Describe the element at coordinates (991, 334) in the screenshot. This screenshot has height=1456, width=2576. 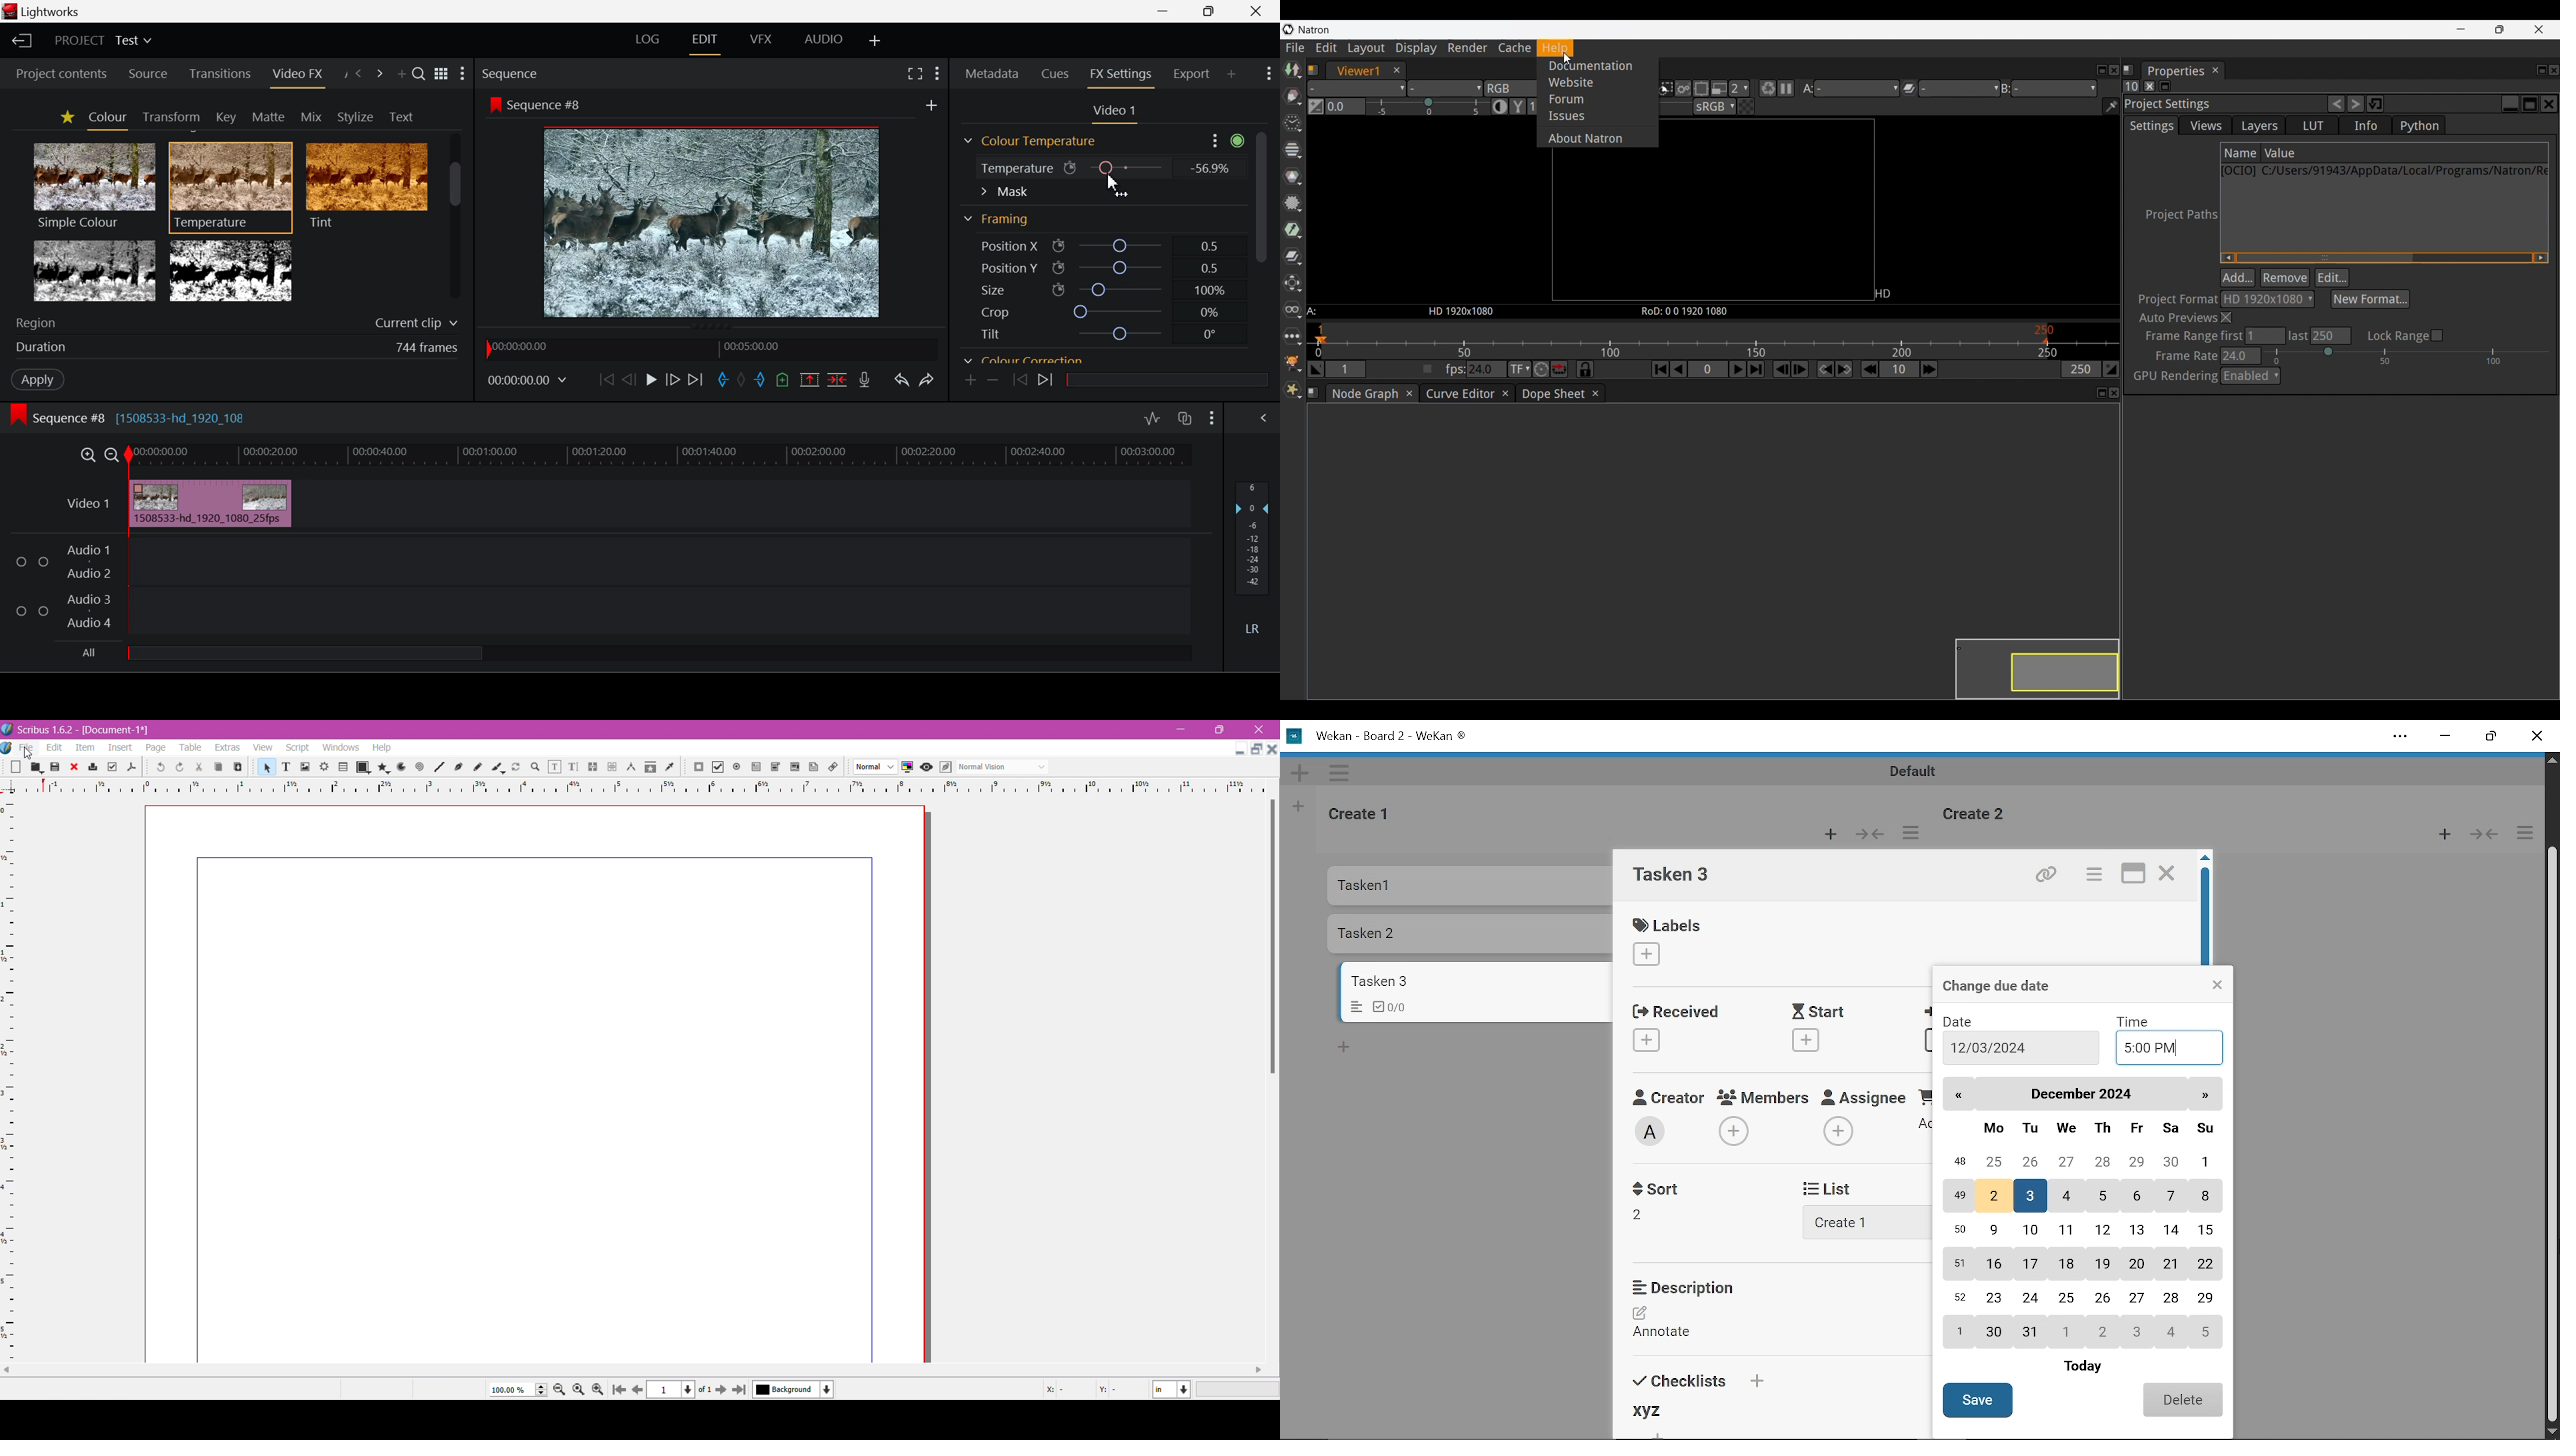
I see `Tilt` at that location.